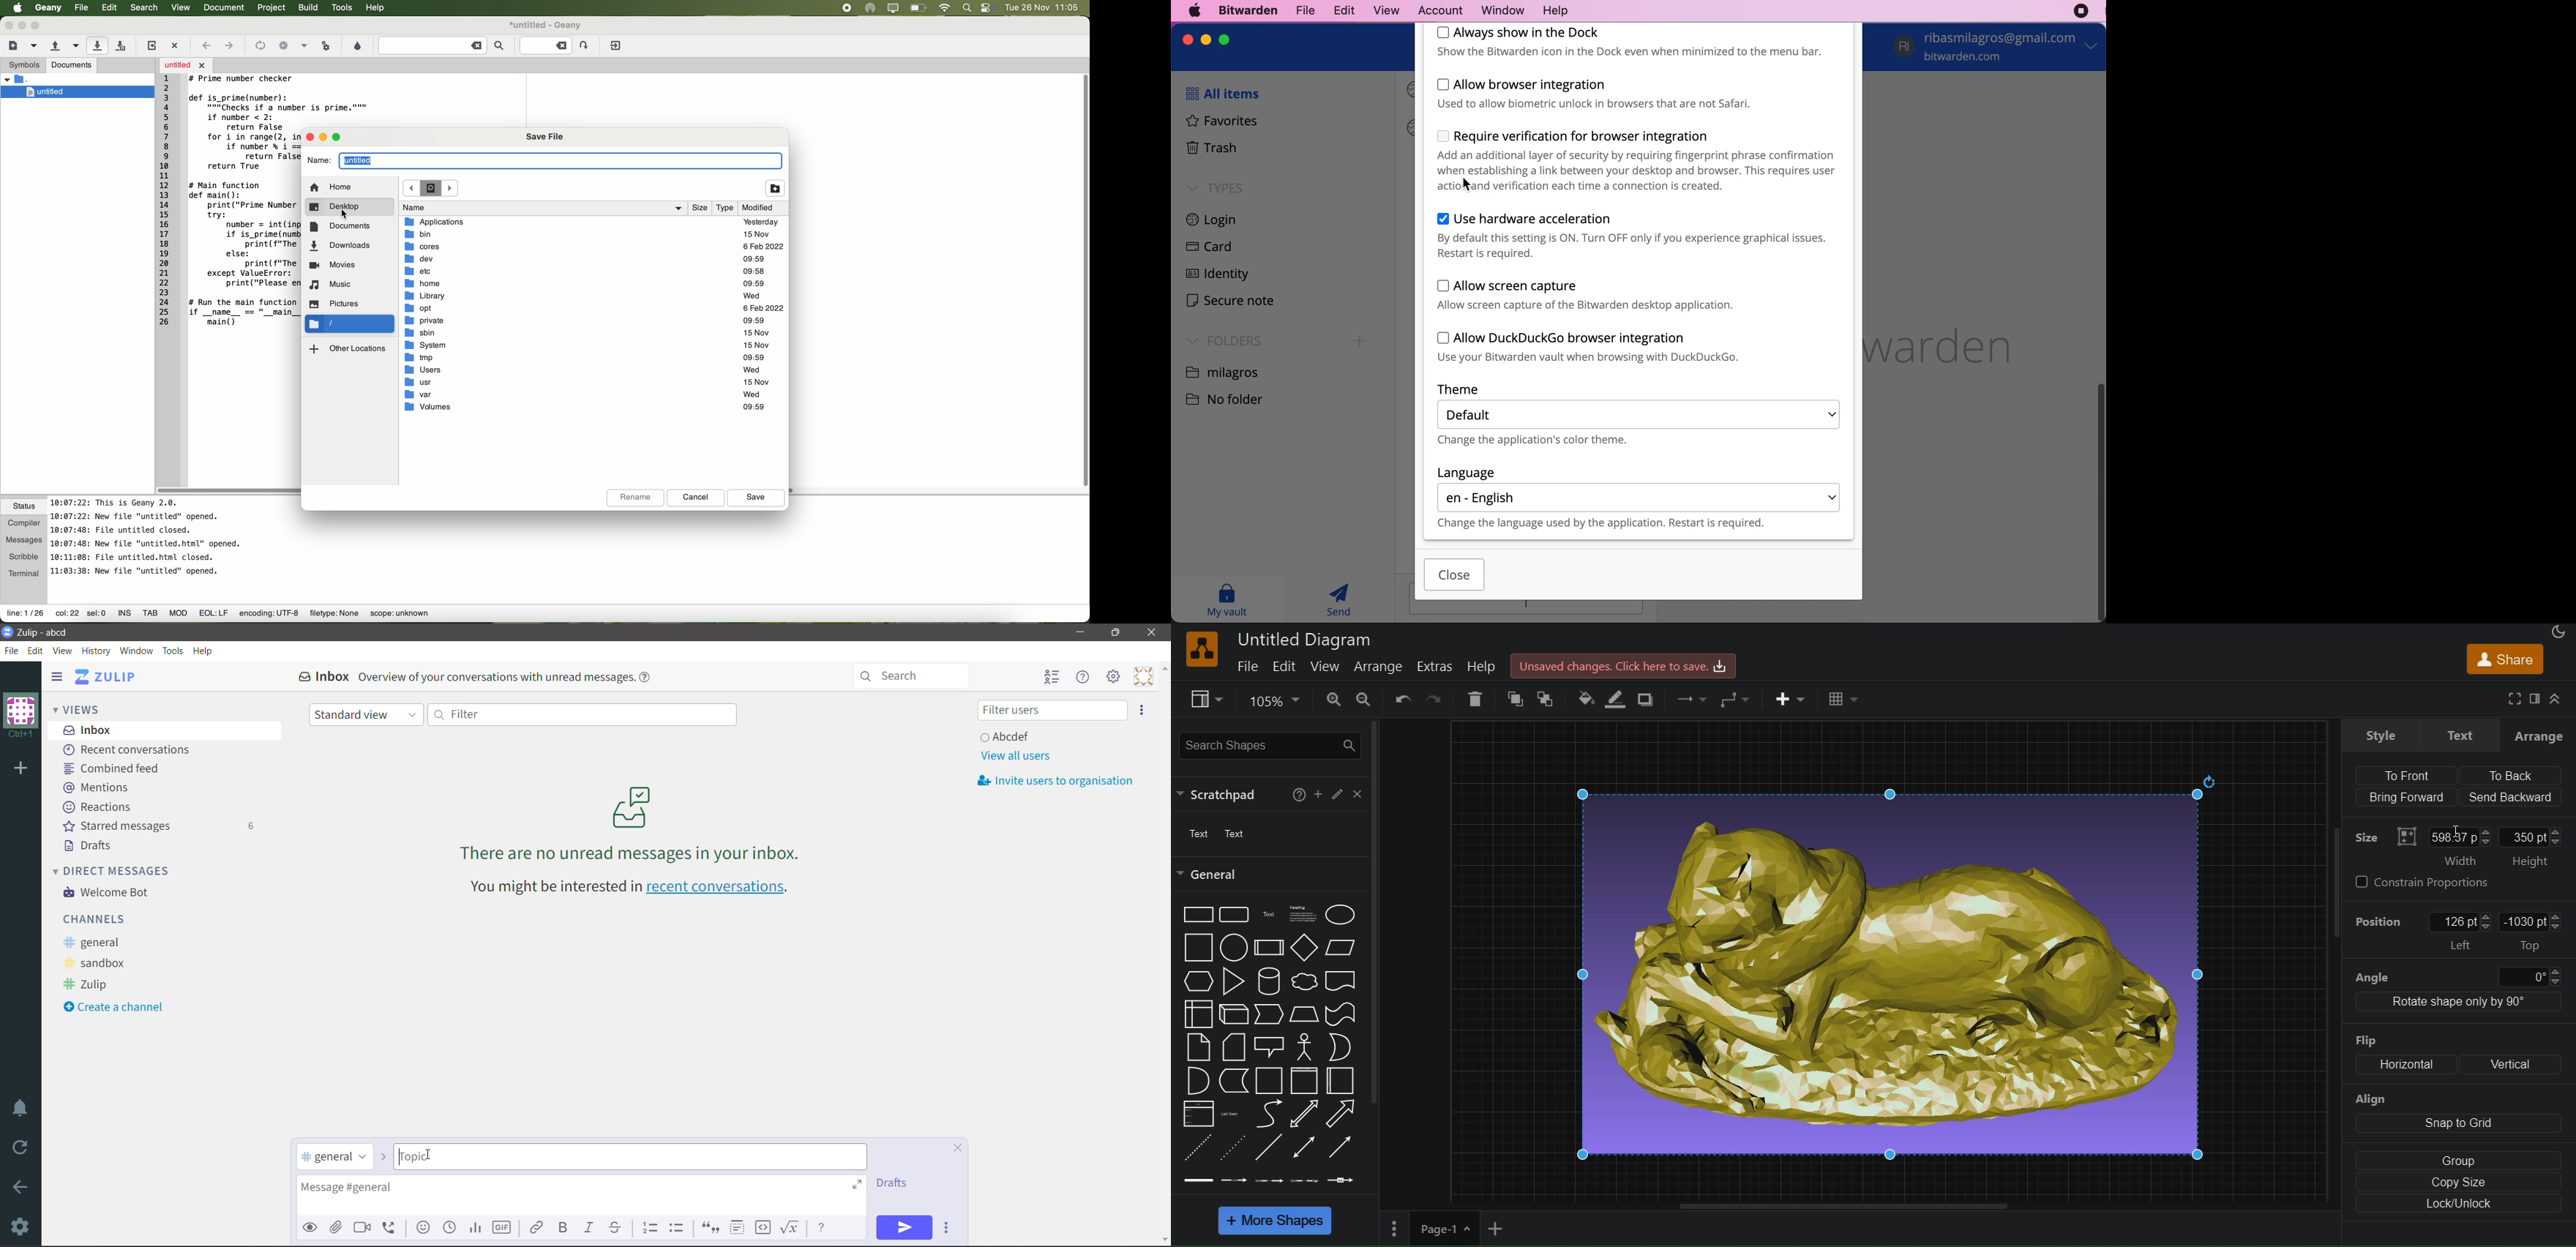 The height and width of the screenshot is (1260, 2576). What do you see at coordinates (2442, 834) in the screenshot?
I see `Size: width` at bounding box center [2442, 834].